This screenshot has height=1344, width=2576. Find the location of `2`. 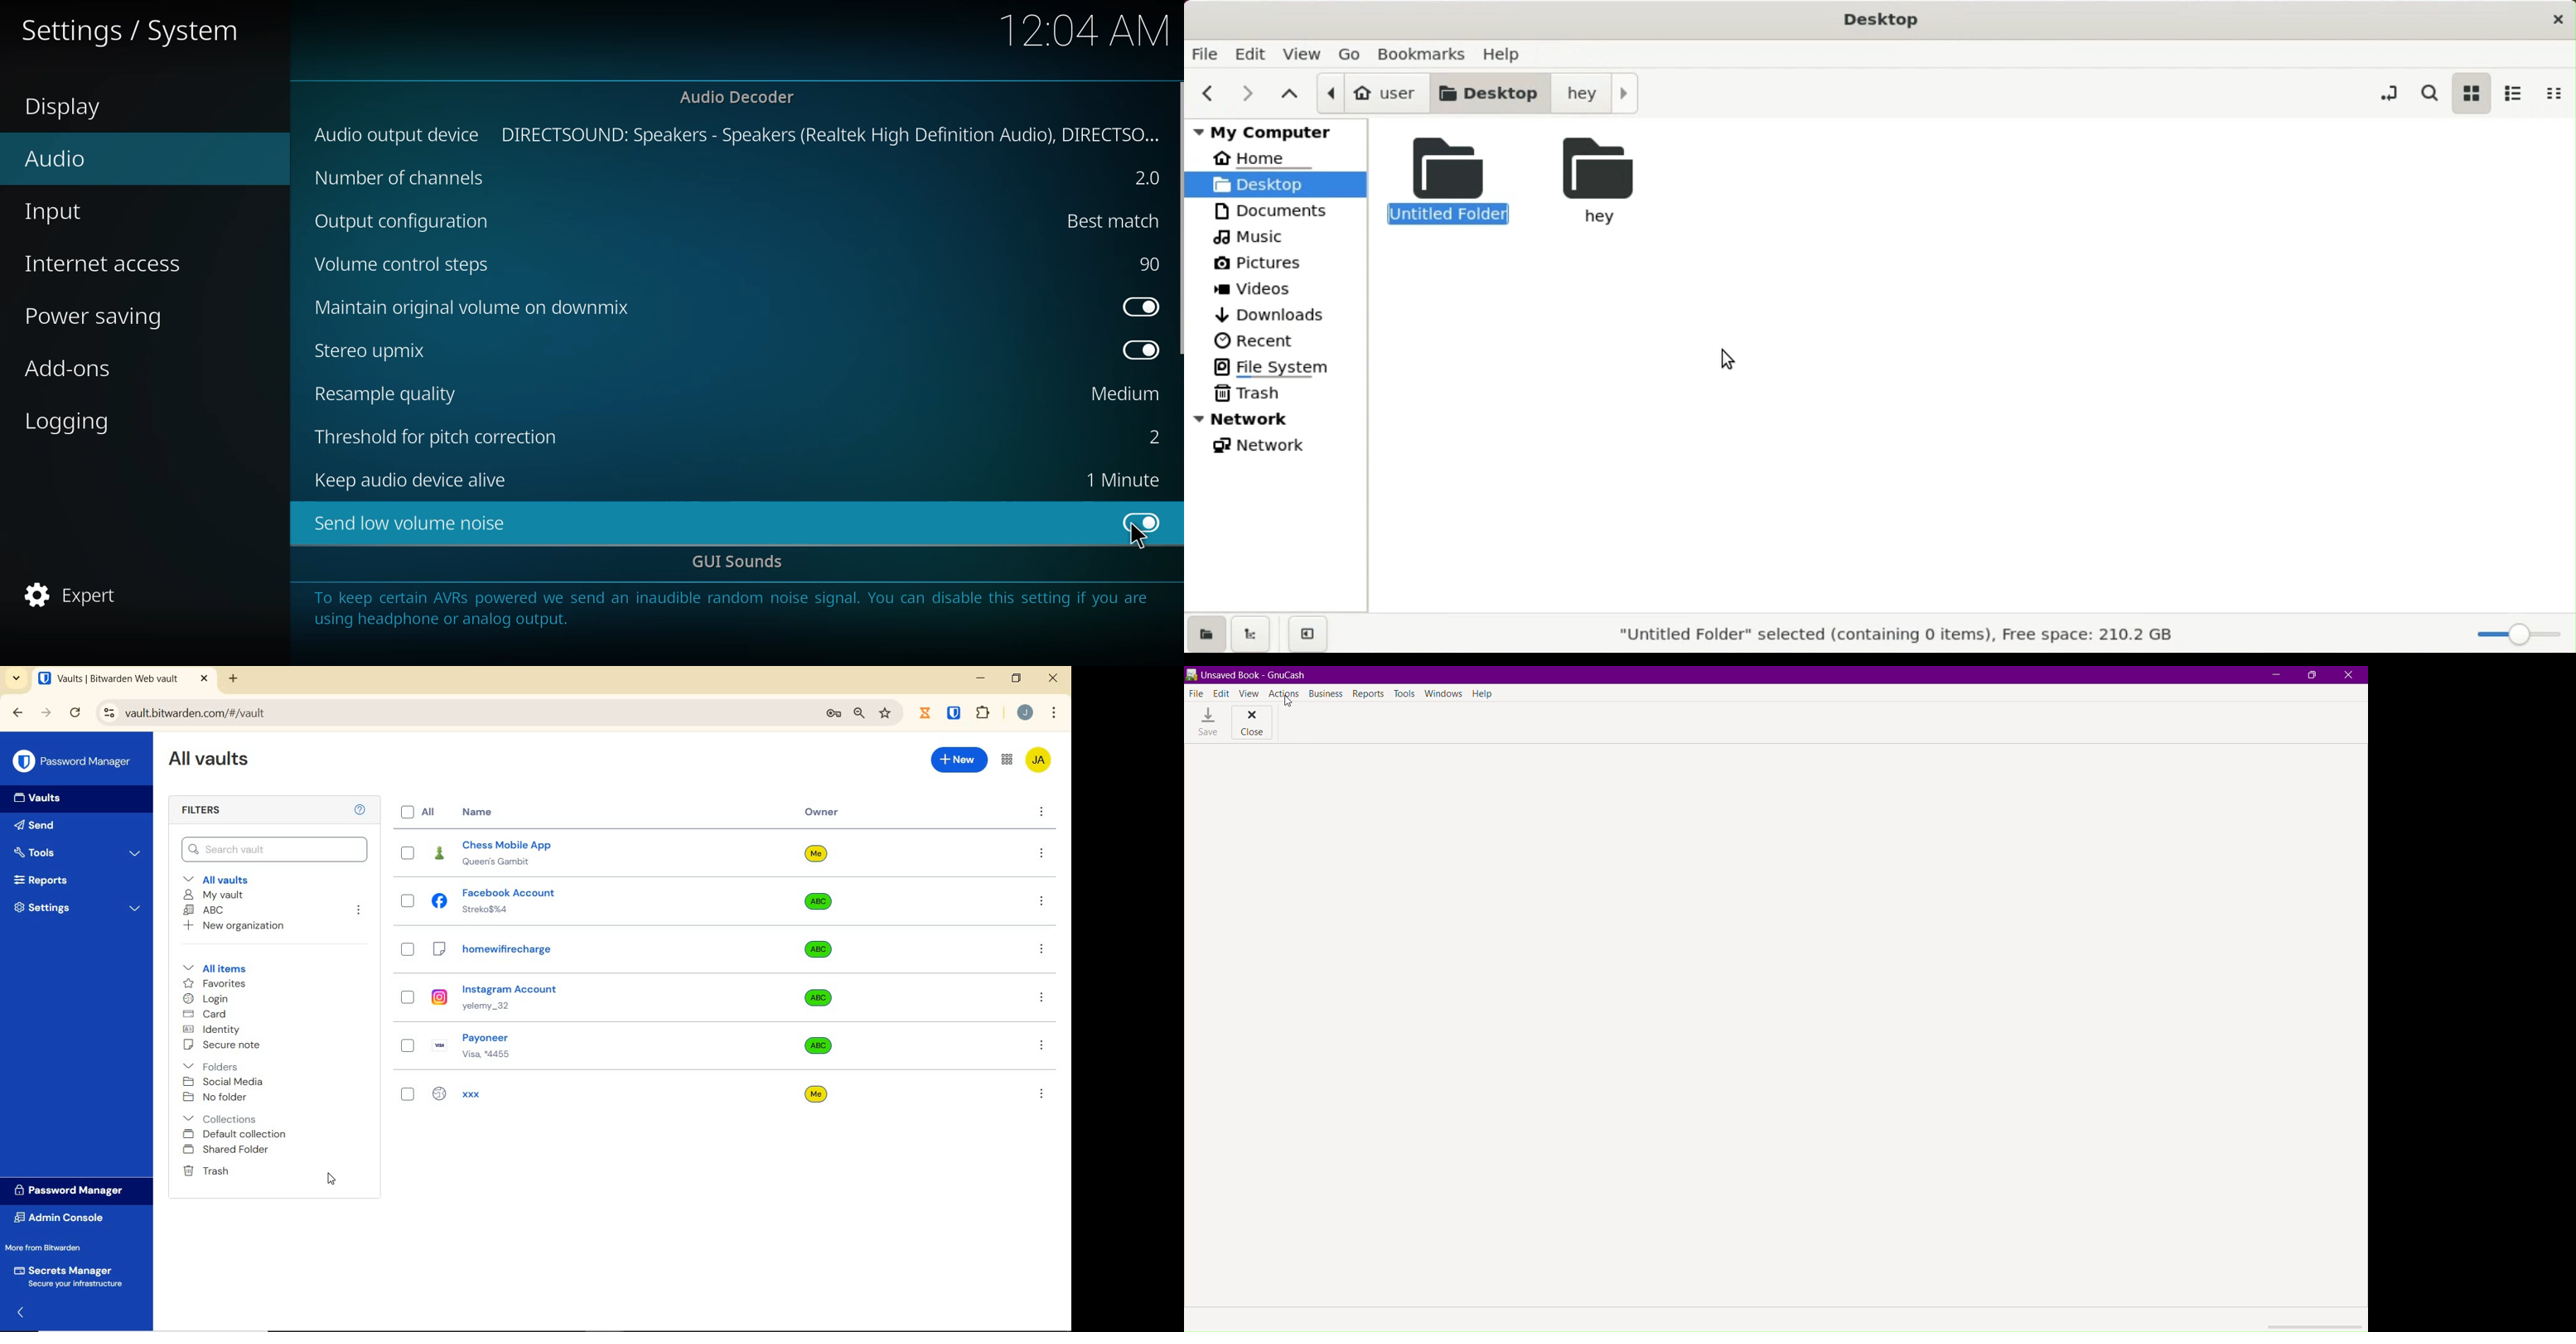

2 is located at coordinates (1150, 438).